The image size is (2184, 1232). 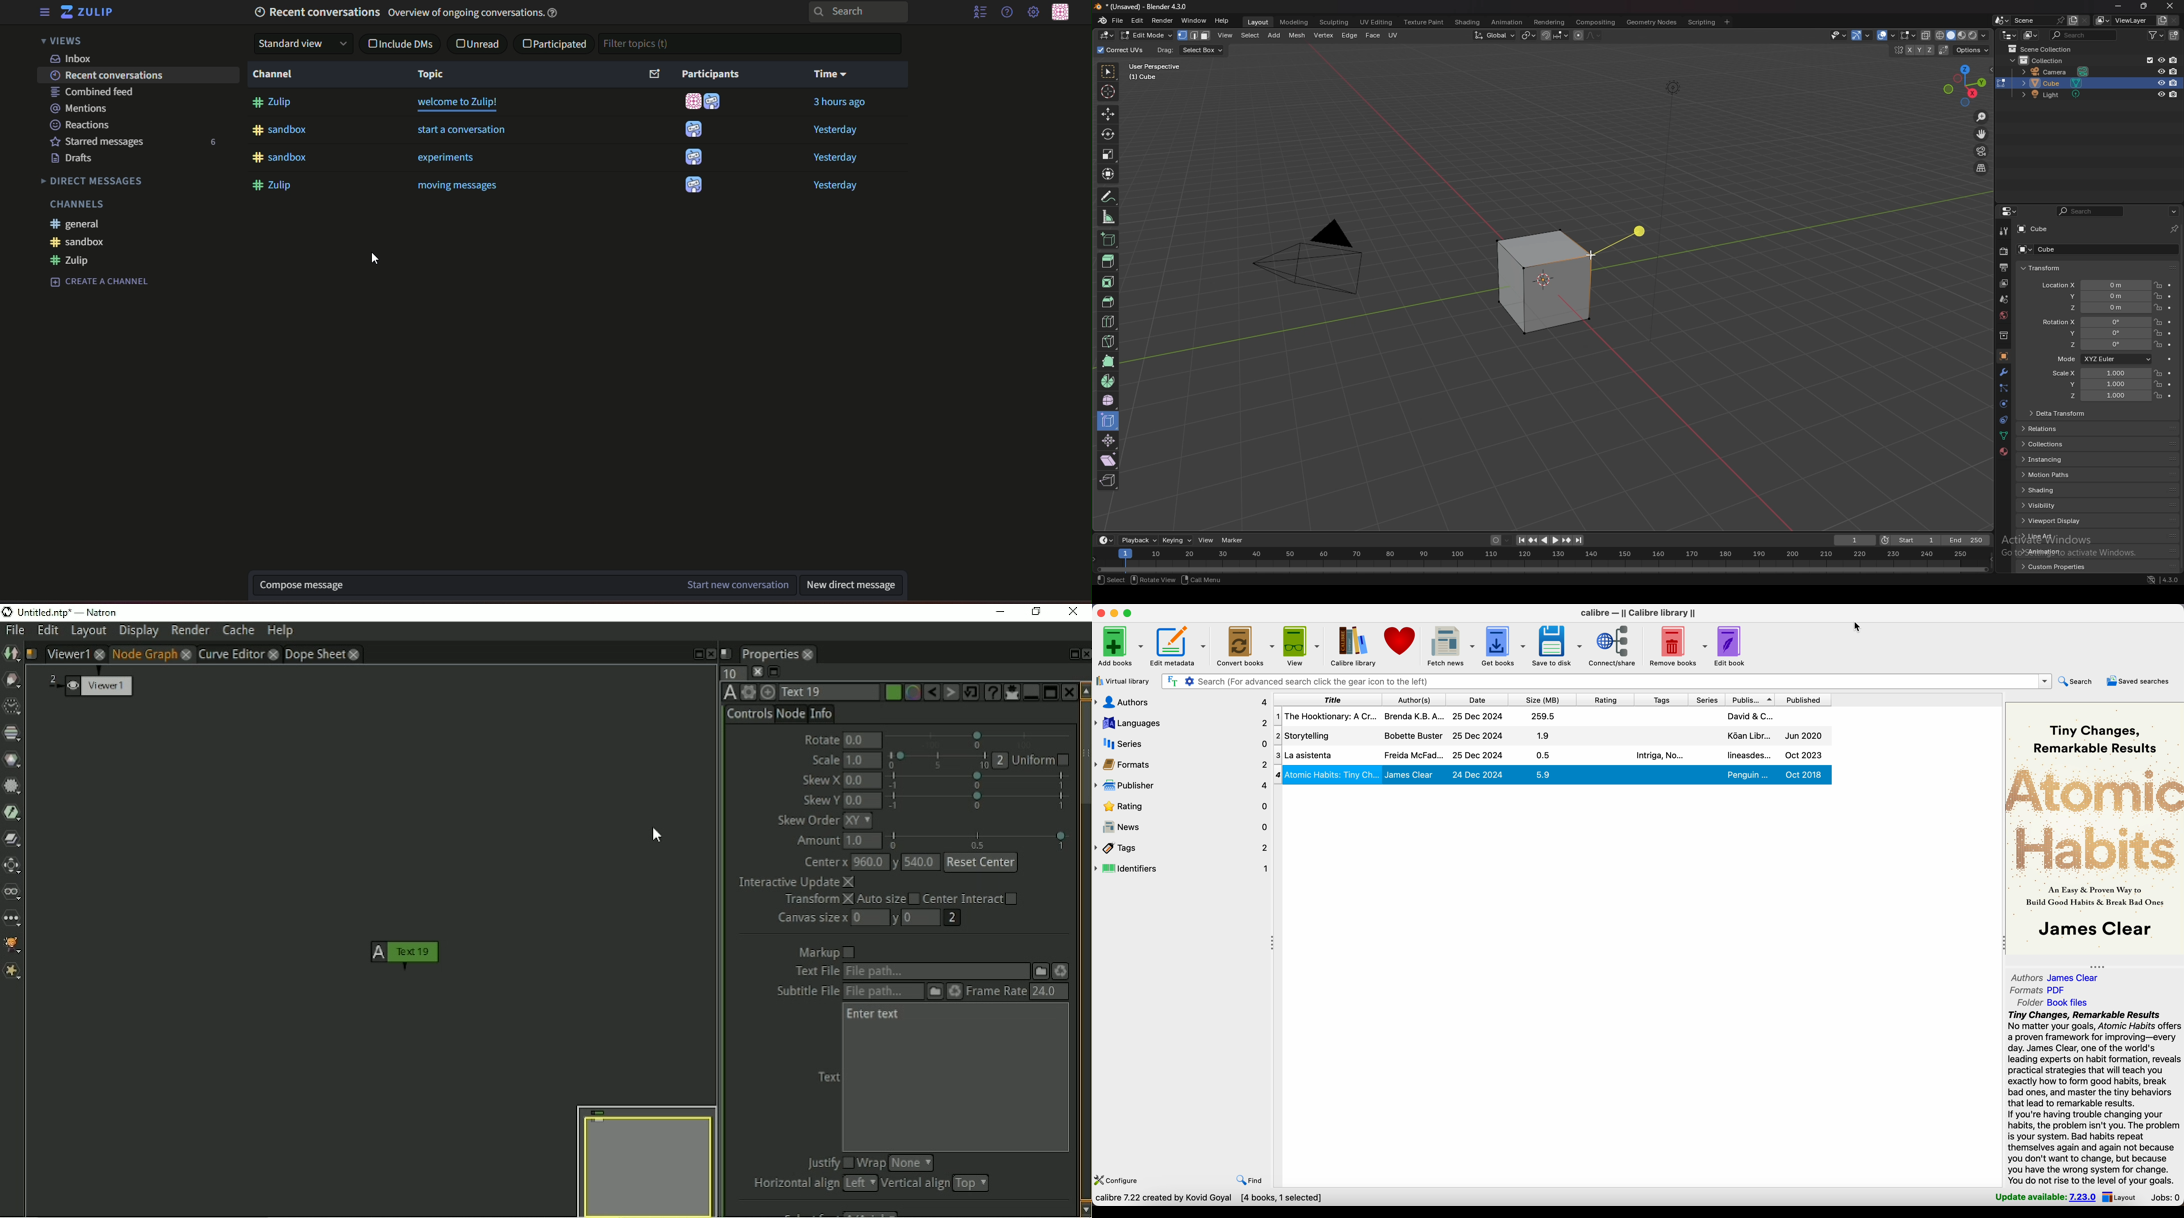 What do you see at coordinates (2003, 284) in the screenshot?
I see `view layer` at bounding box center [2003, 284].